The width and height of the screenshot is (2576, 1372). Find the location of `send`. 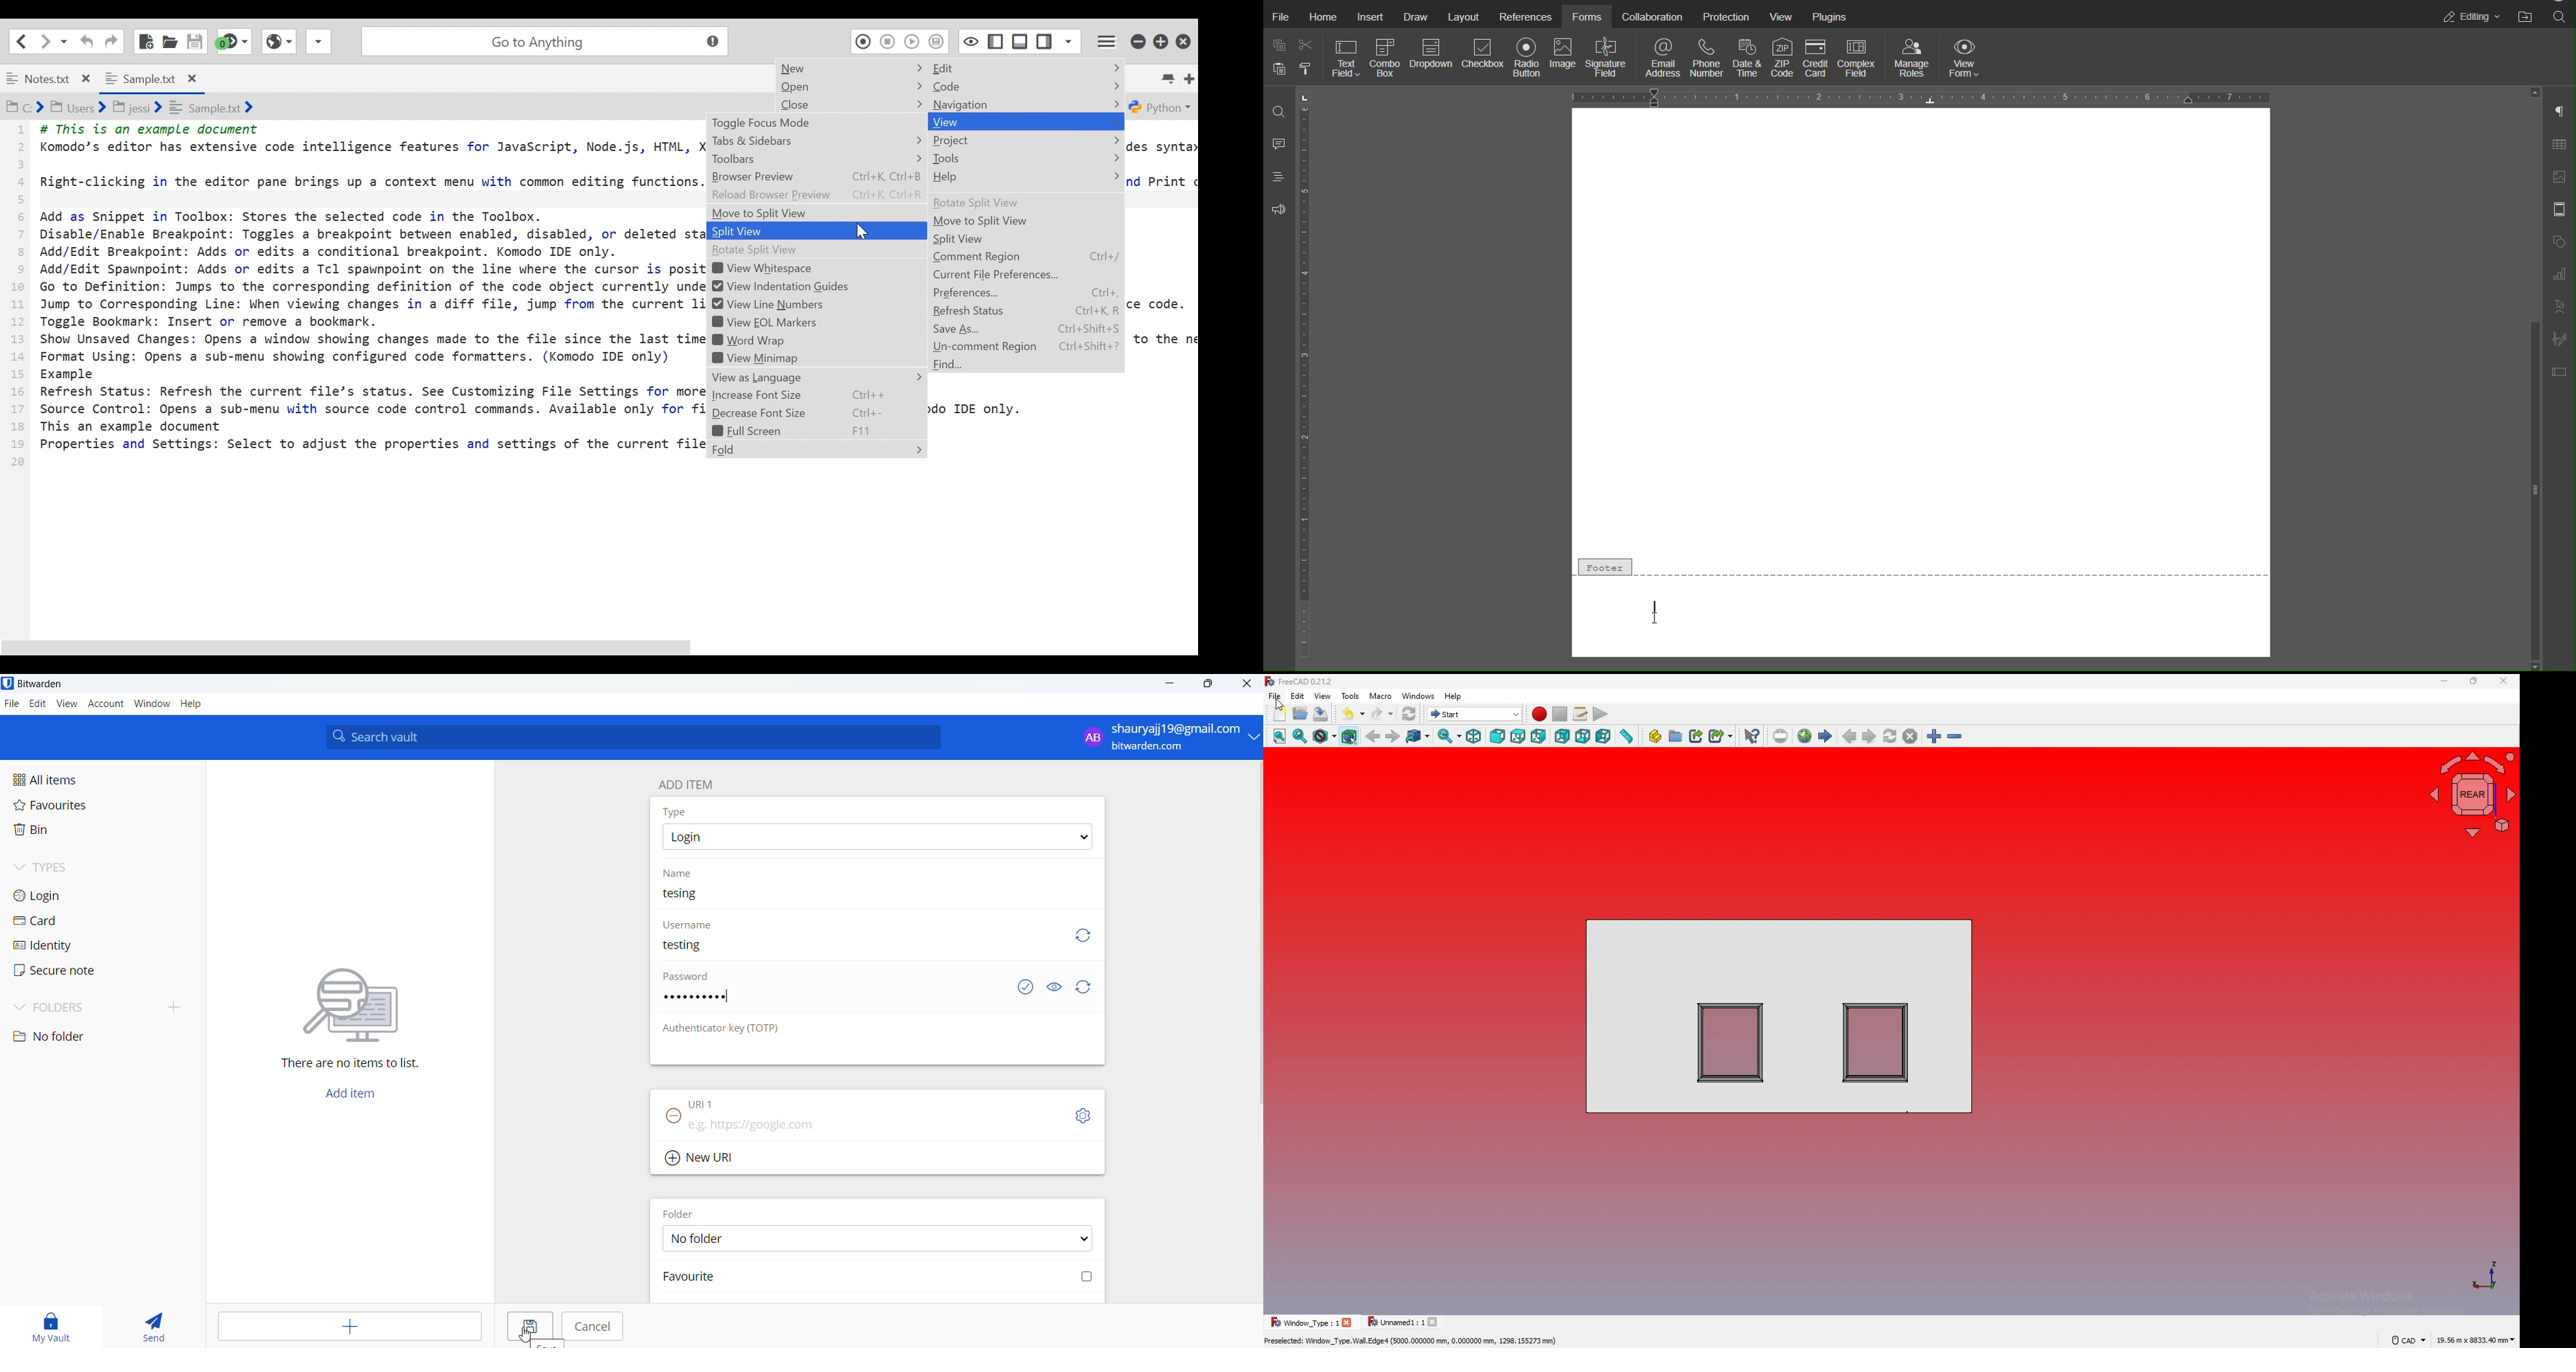

send is located at coordinates (155, 1328).